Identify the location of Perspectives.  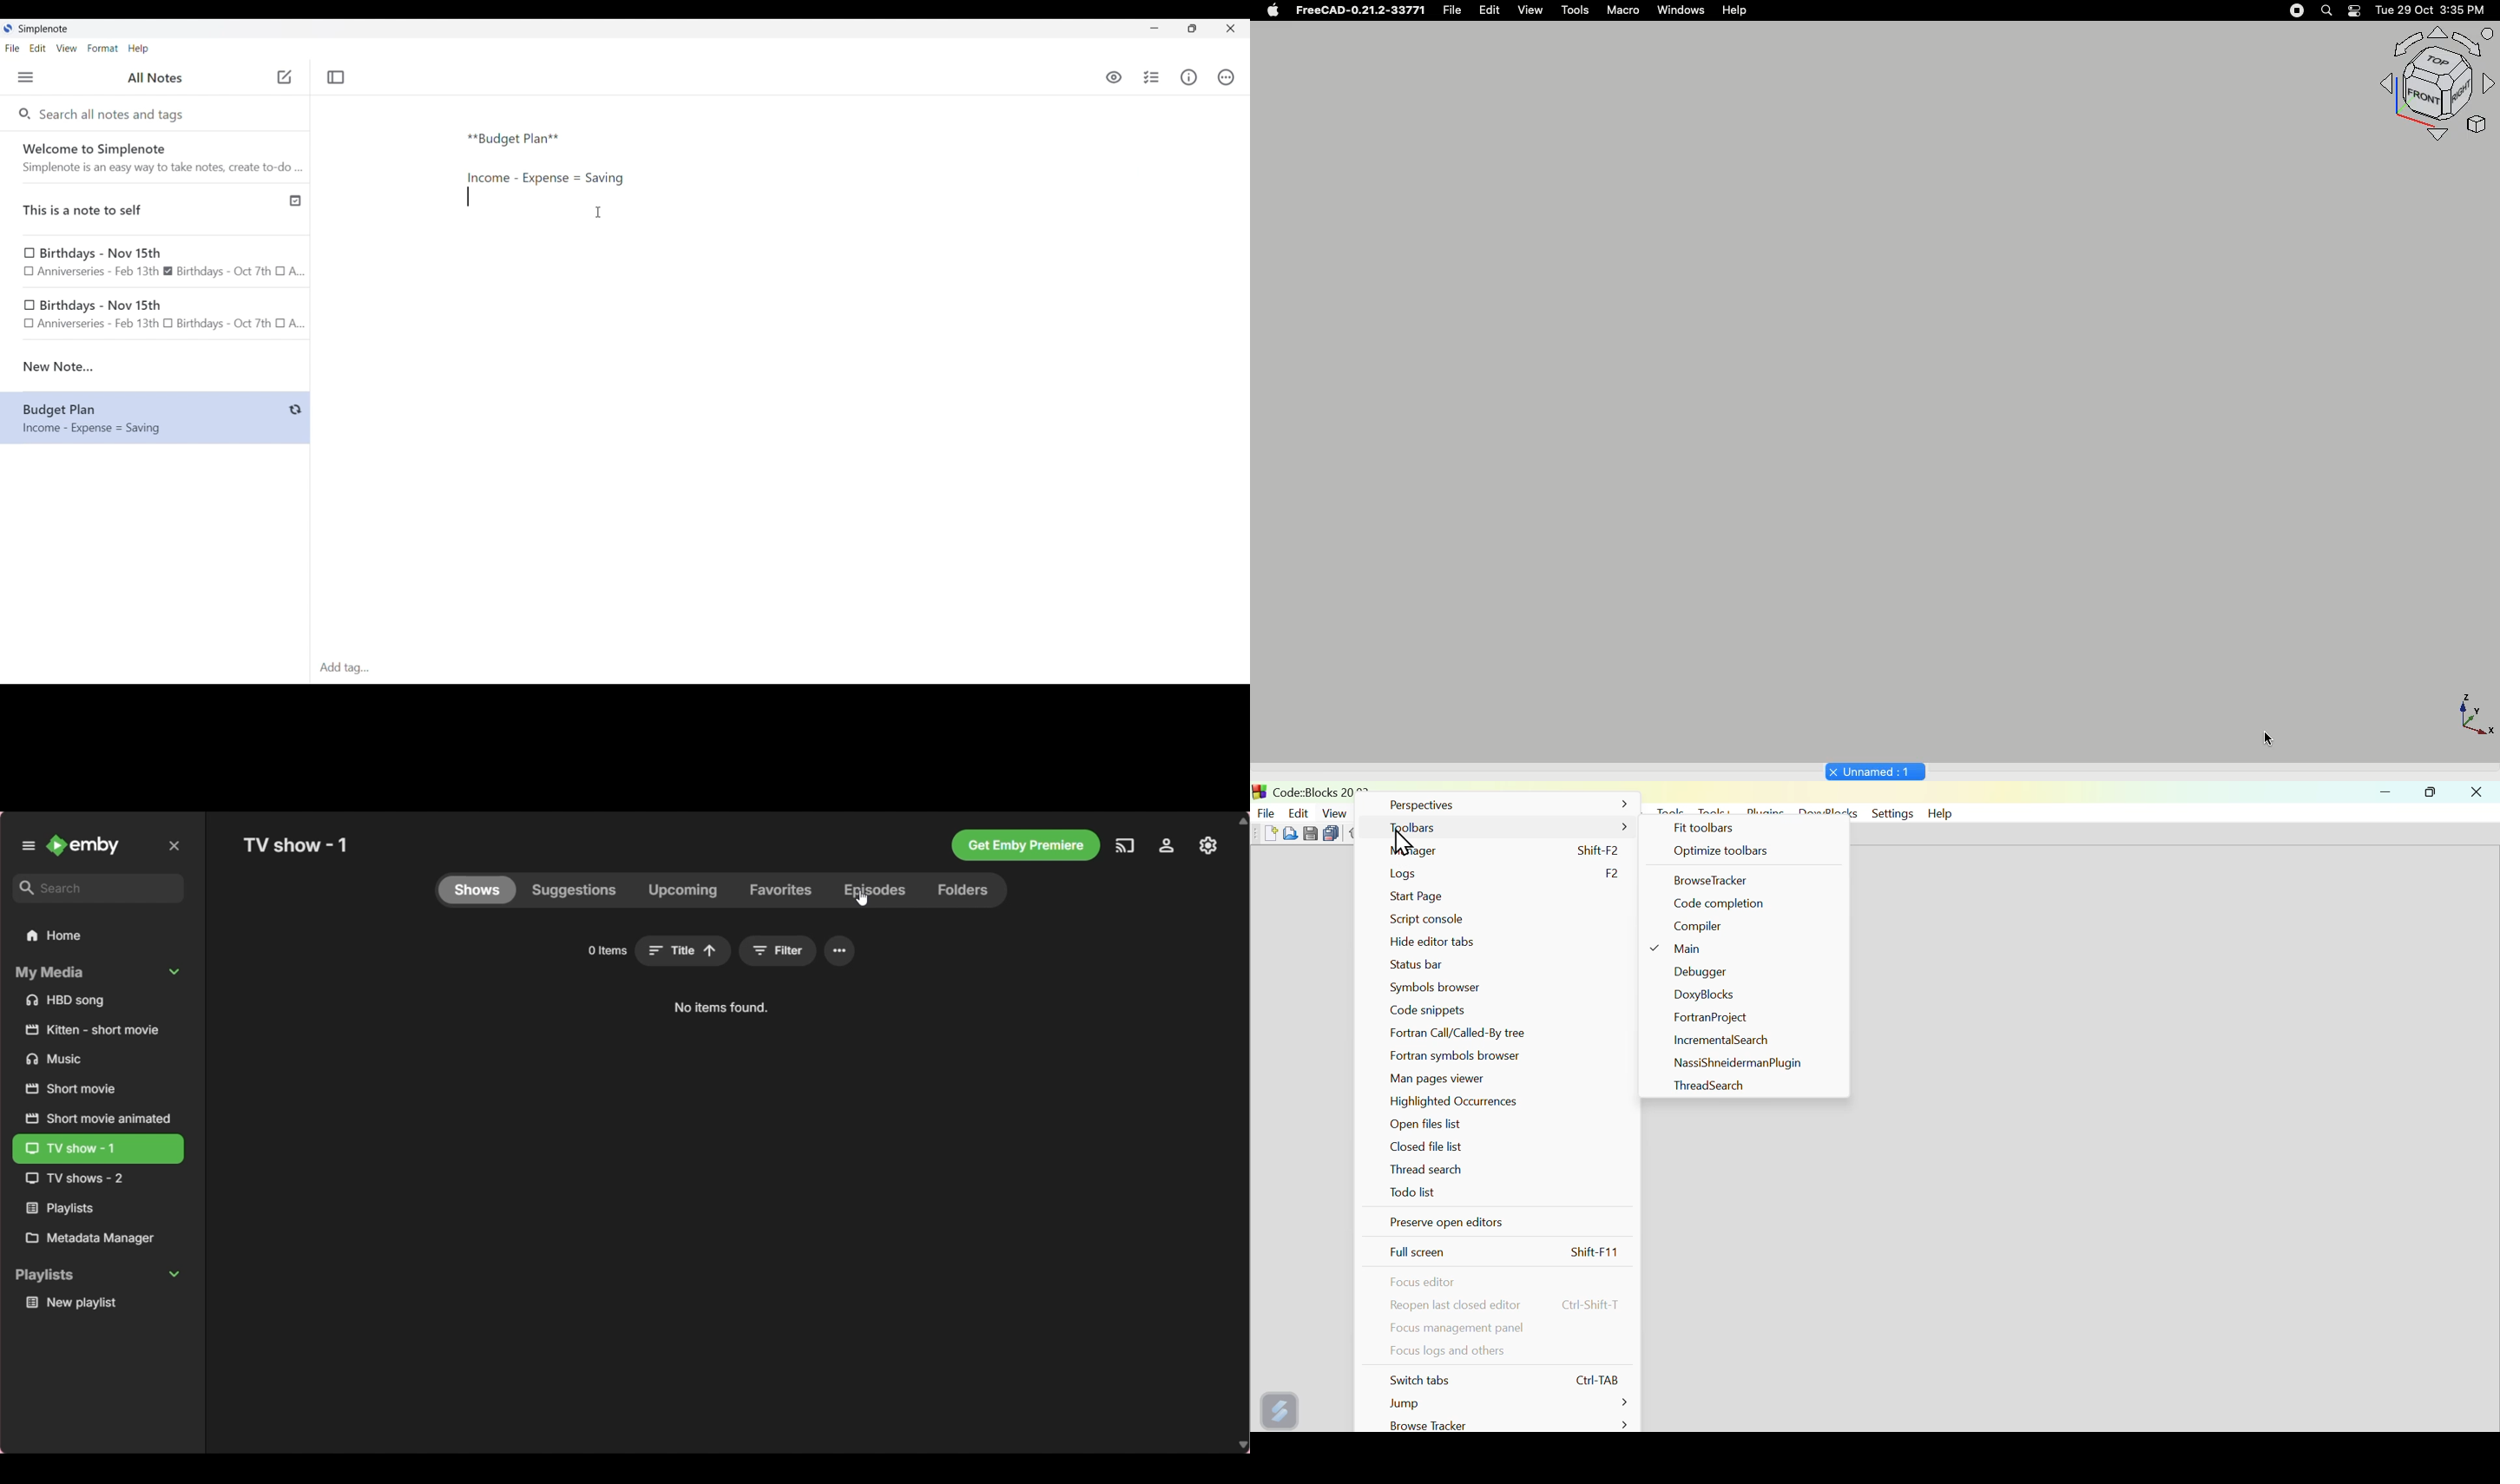
(1505, 804).